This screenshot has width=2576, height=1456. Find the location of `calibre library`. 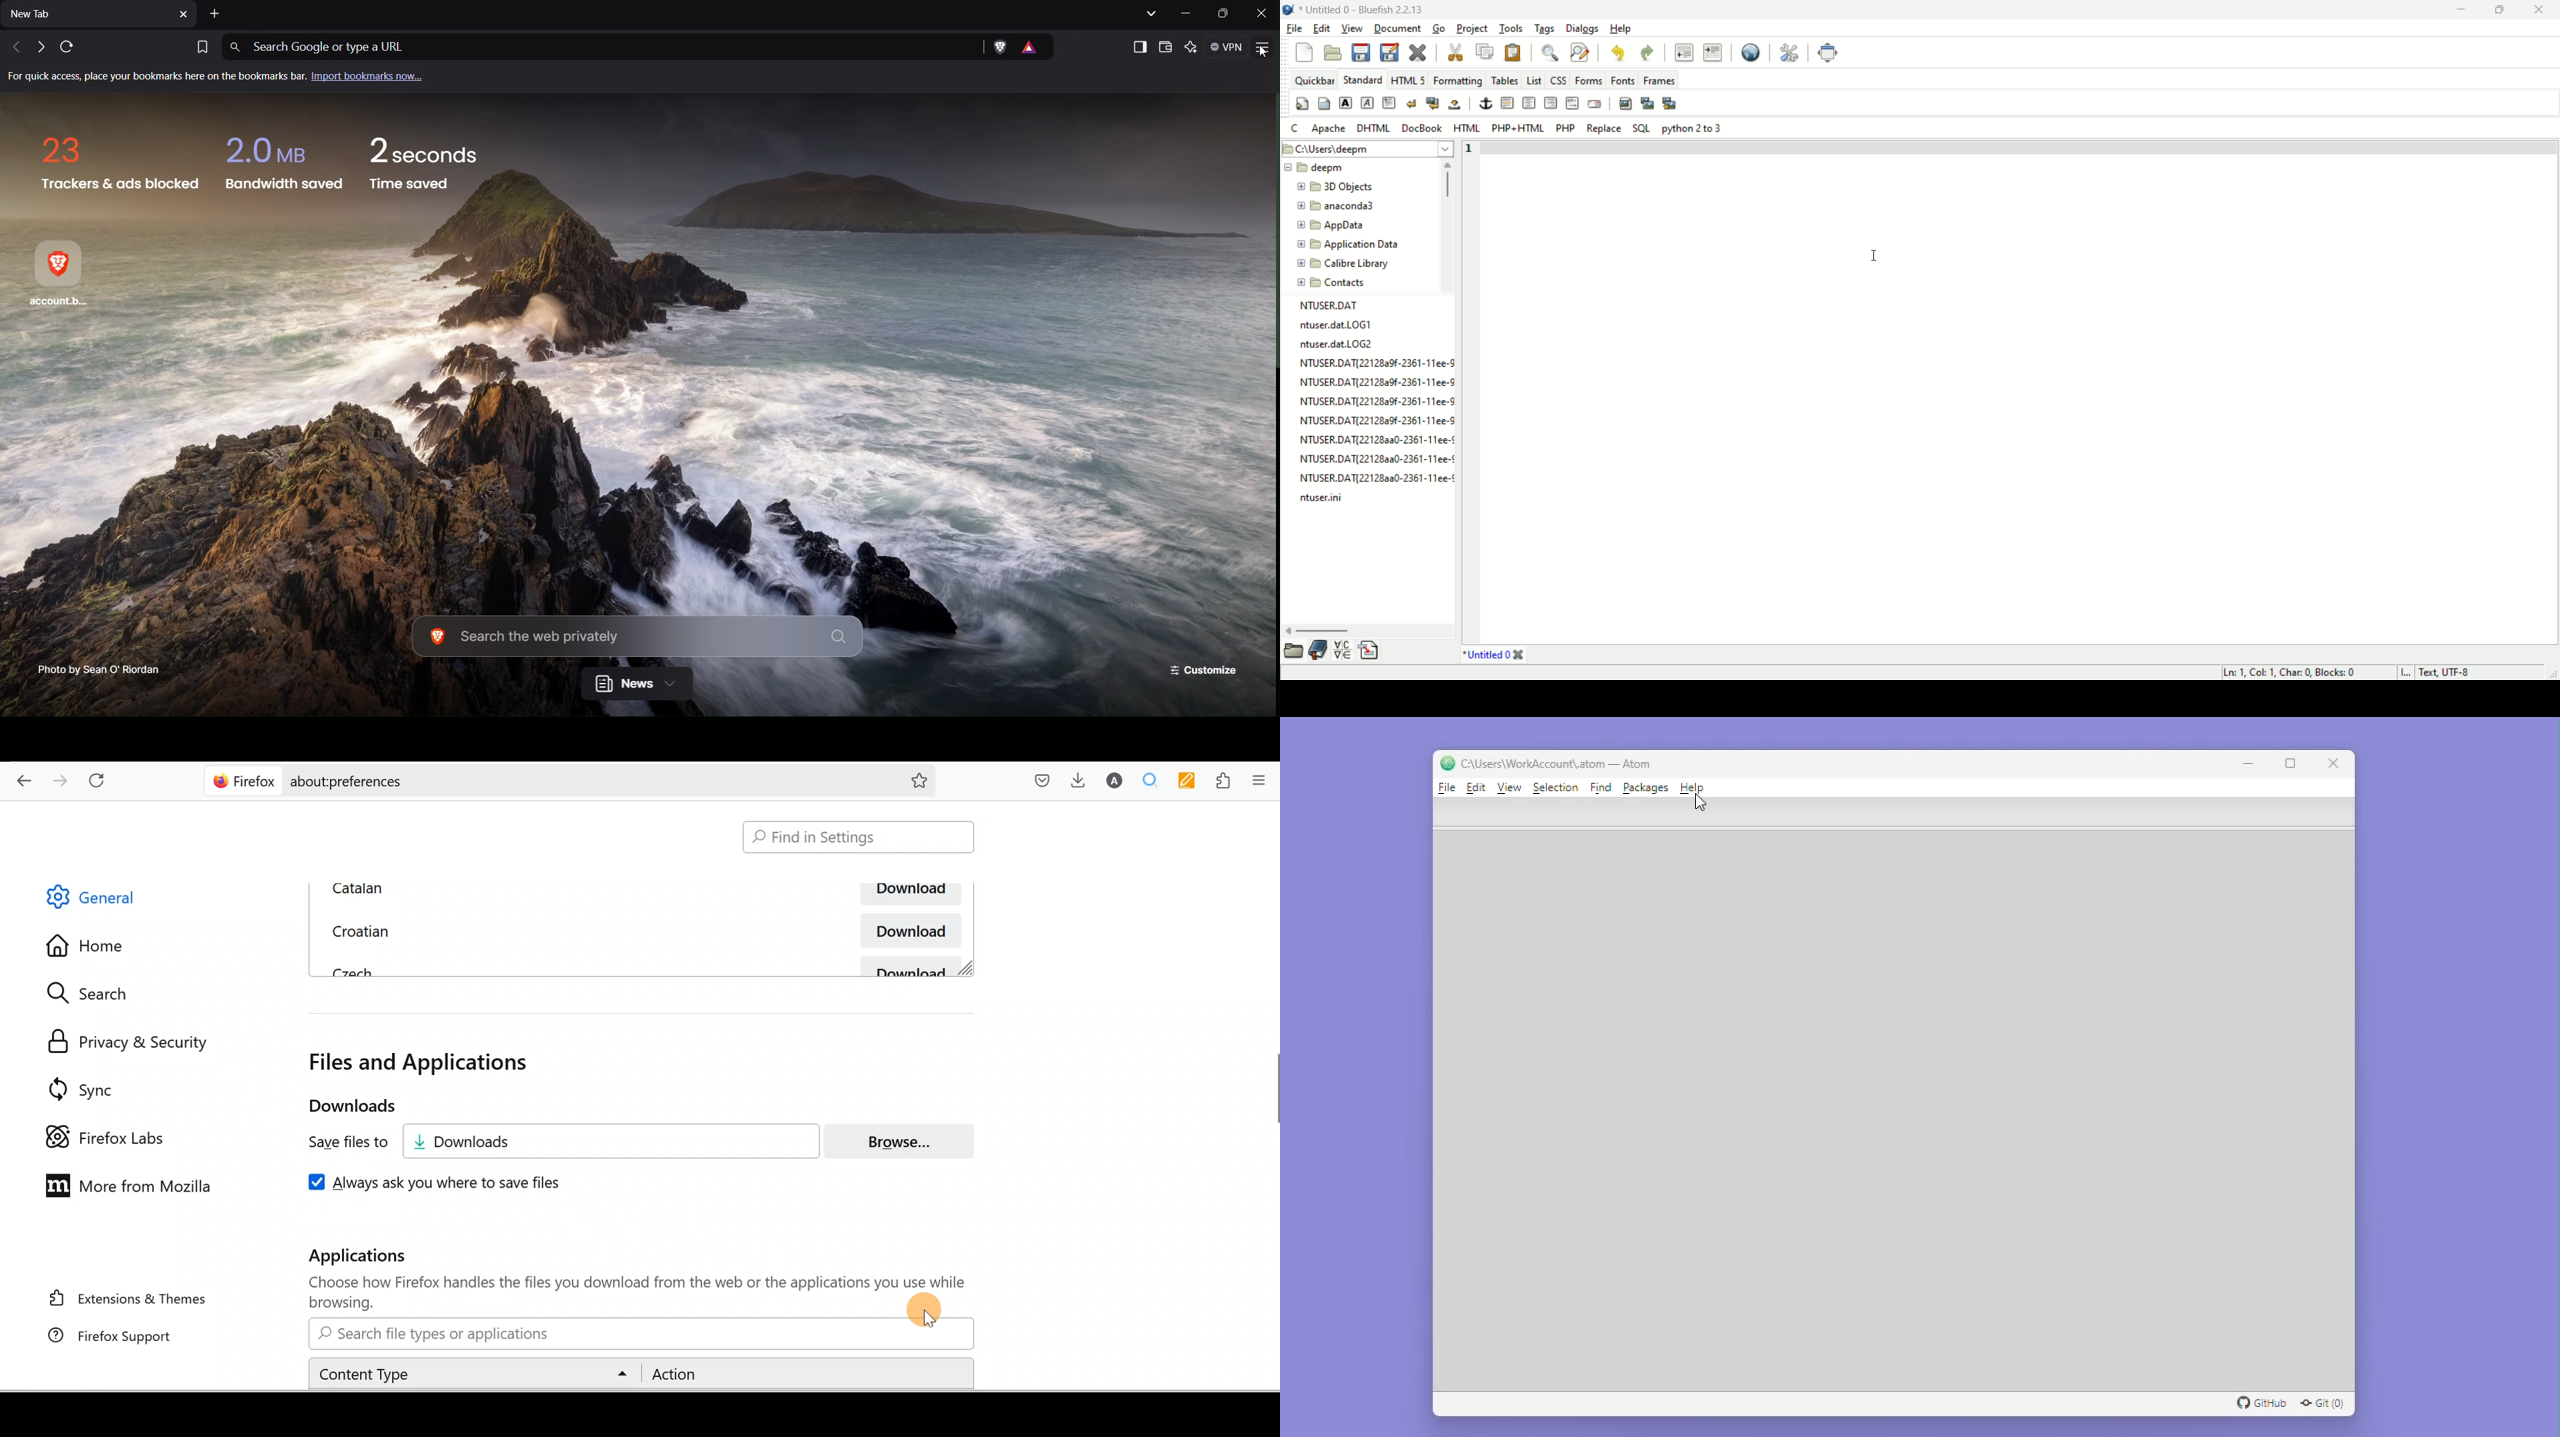

calibre library is located at coordinates (1345, 264).